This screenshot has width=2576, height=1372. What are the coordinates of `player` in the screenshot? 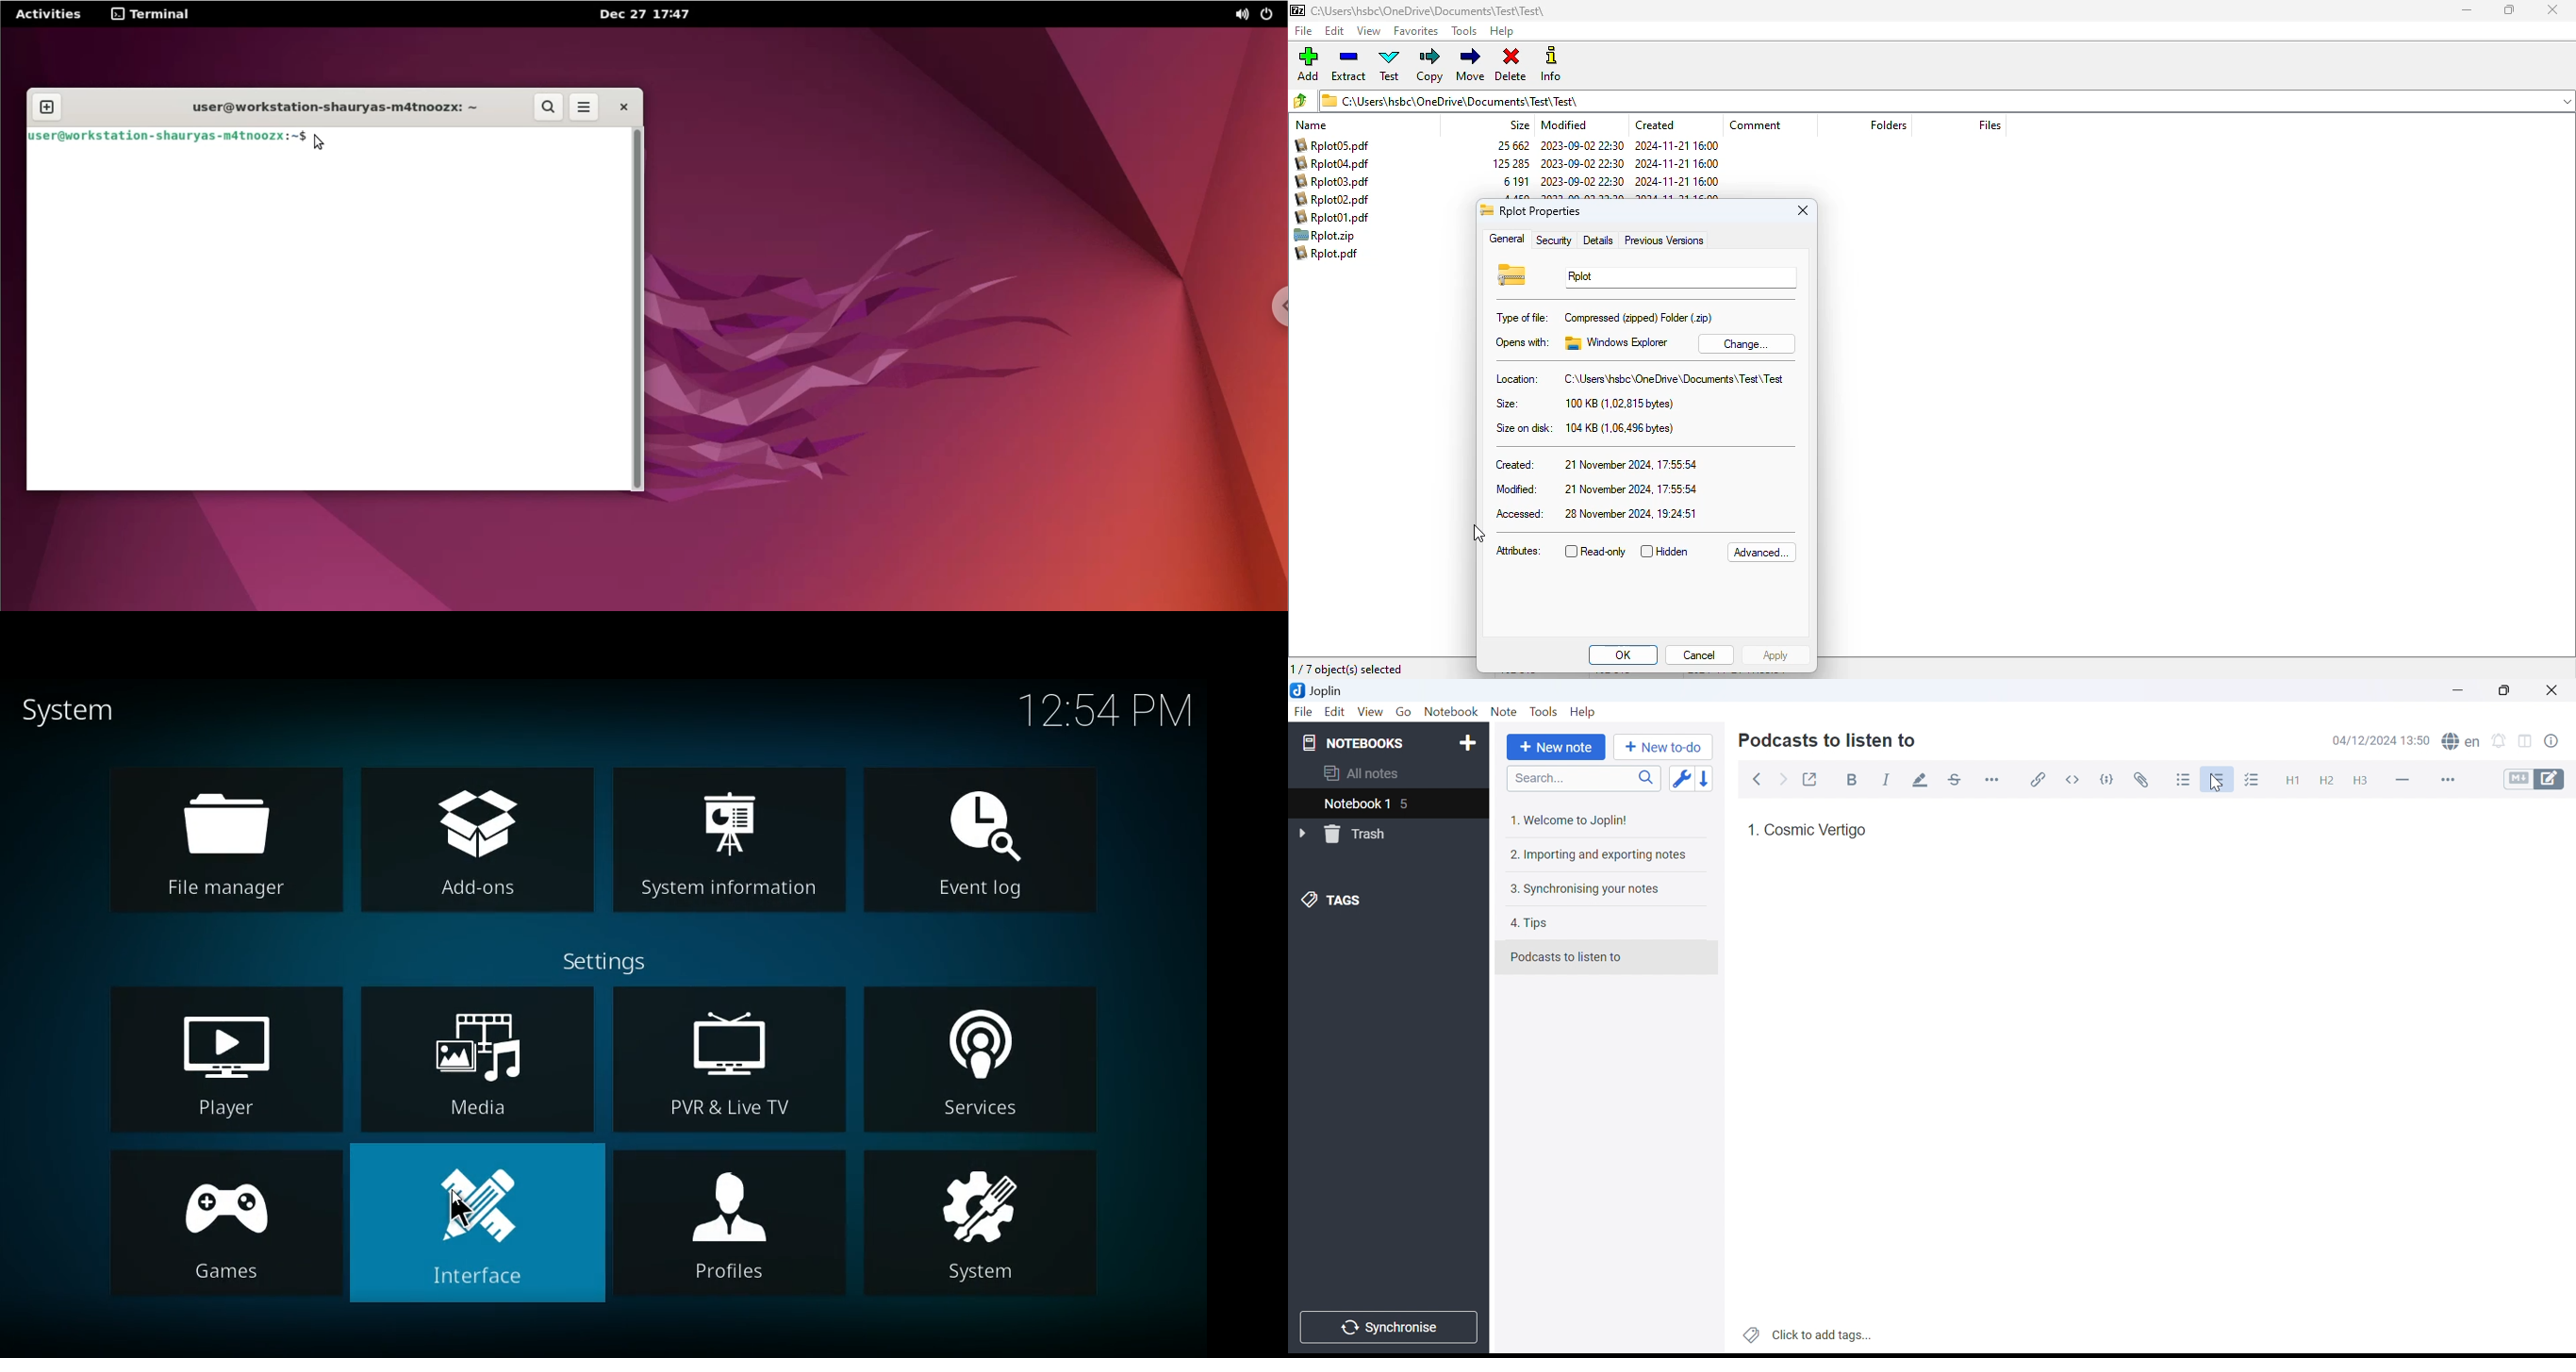 It's located at (225, 1056).